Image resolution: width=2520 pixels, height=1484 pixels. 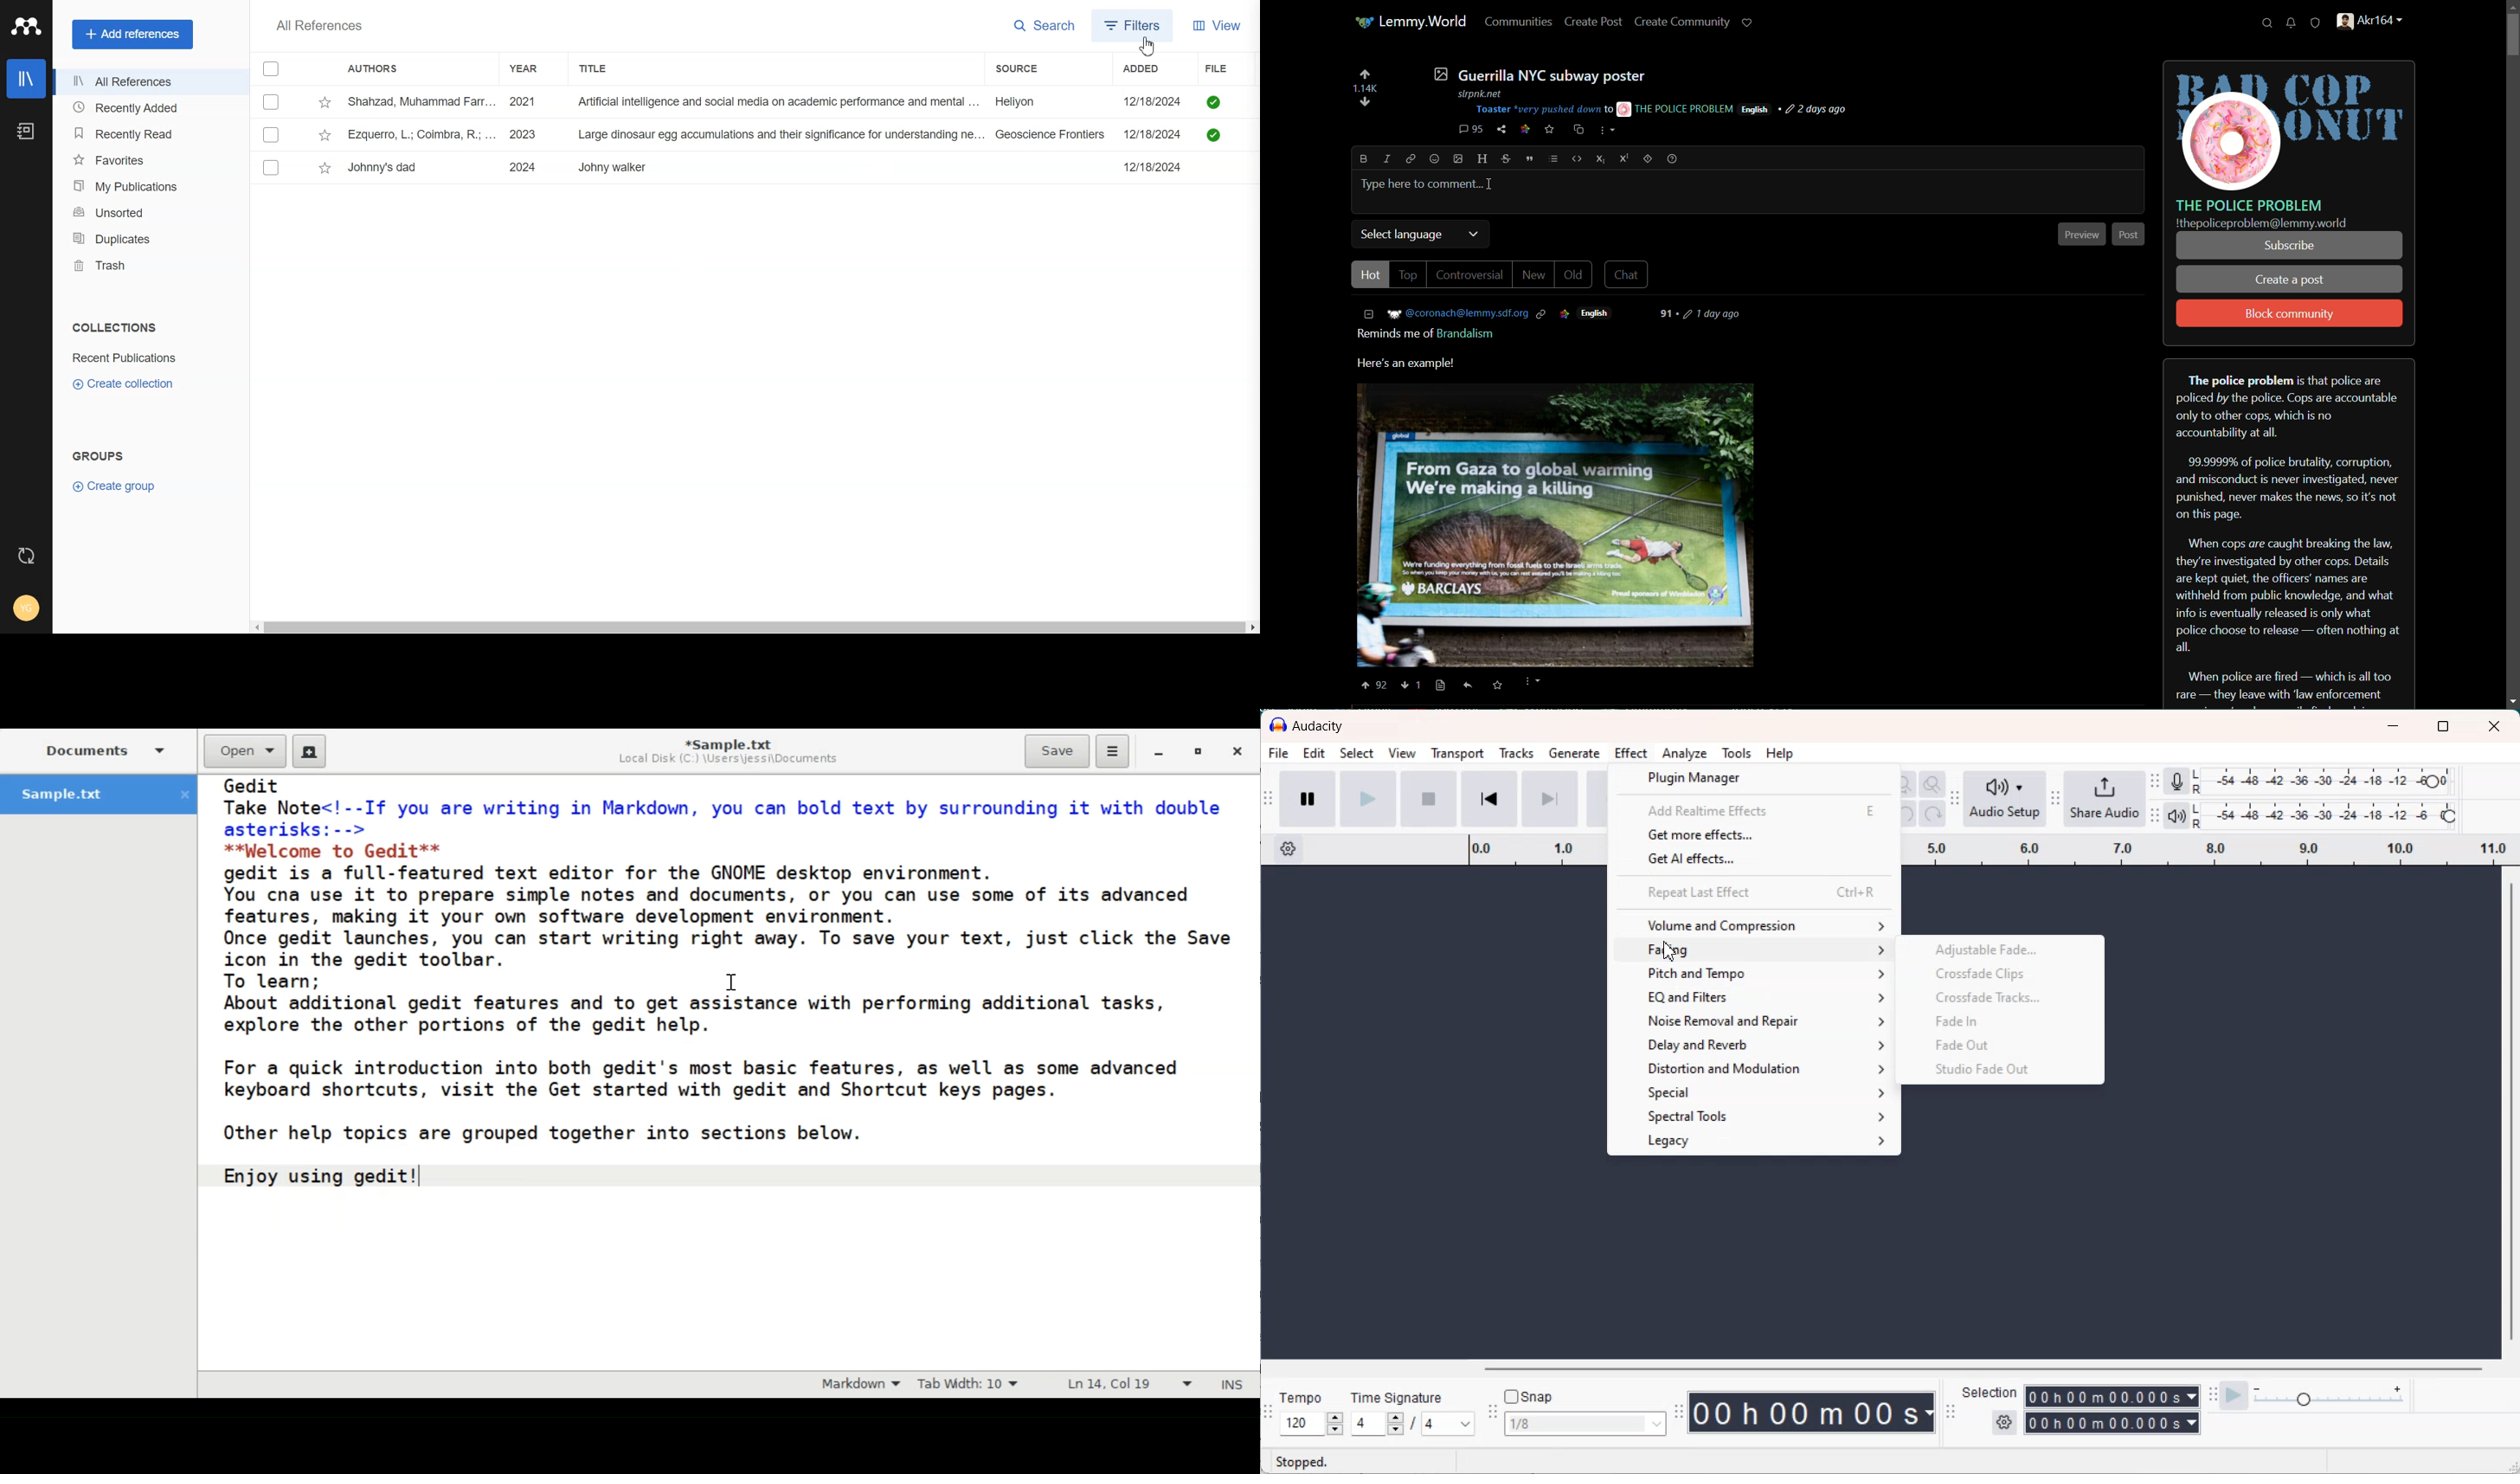 I want to click on comment, so click(x=1471, y=129).